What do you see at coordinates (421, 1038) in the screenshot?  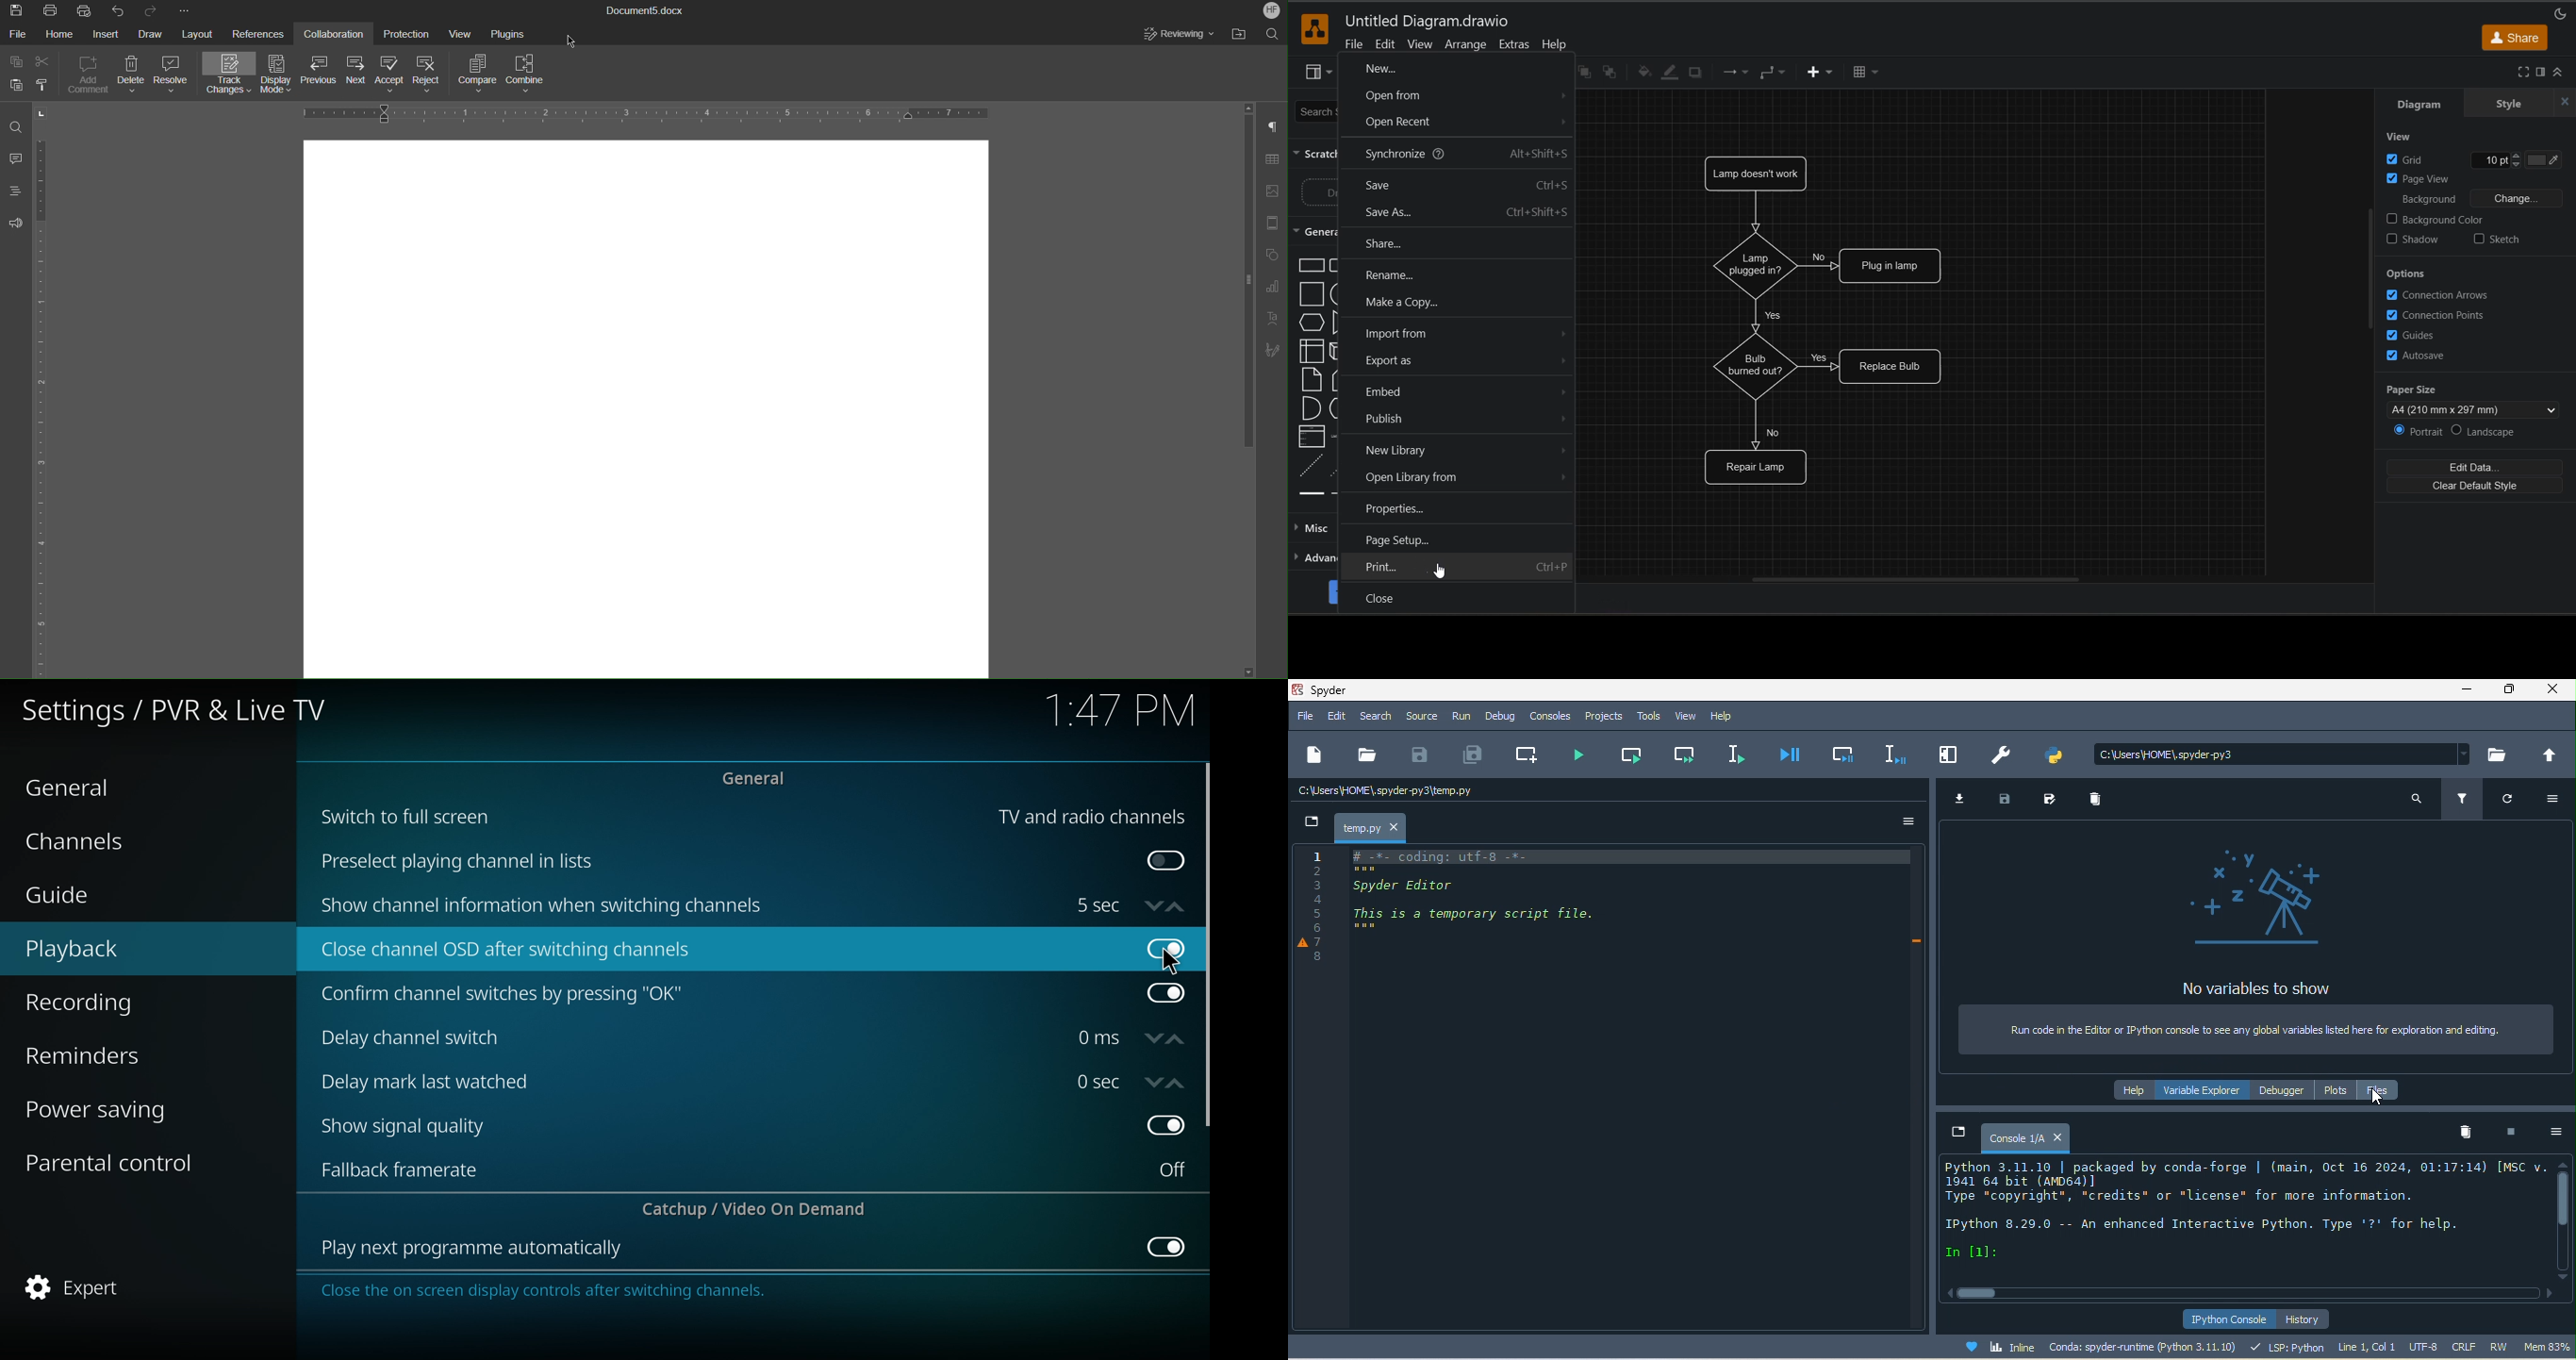 I see `delay channel switch` at bounding box center [421, 1038].